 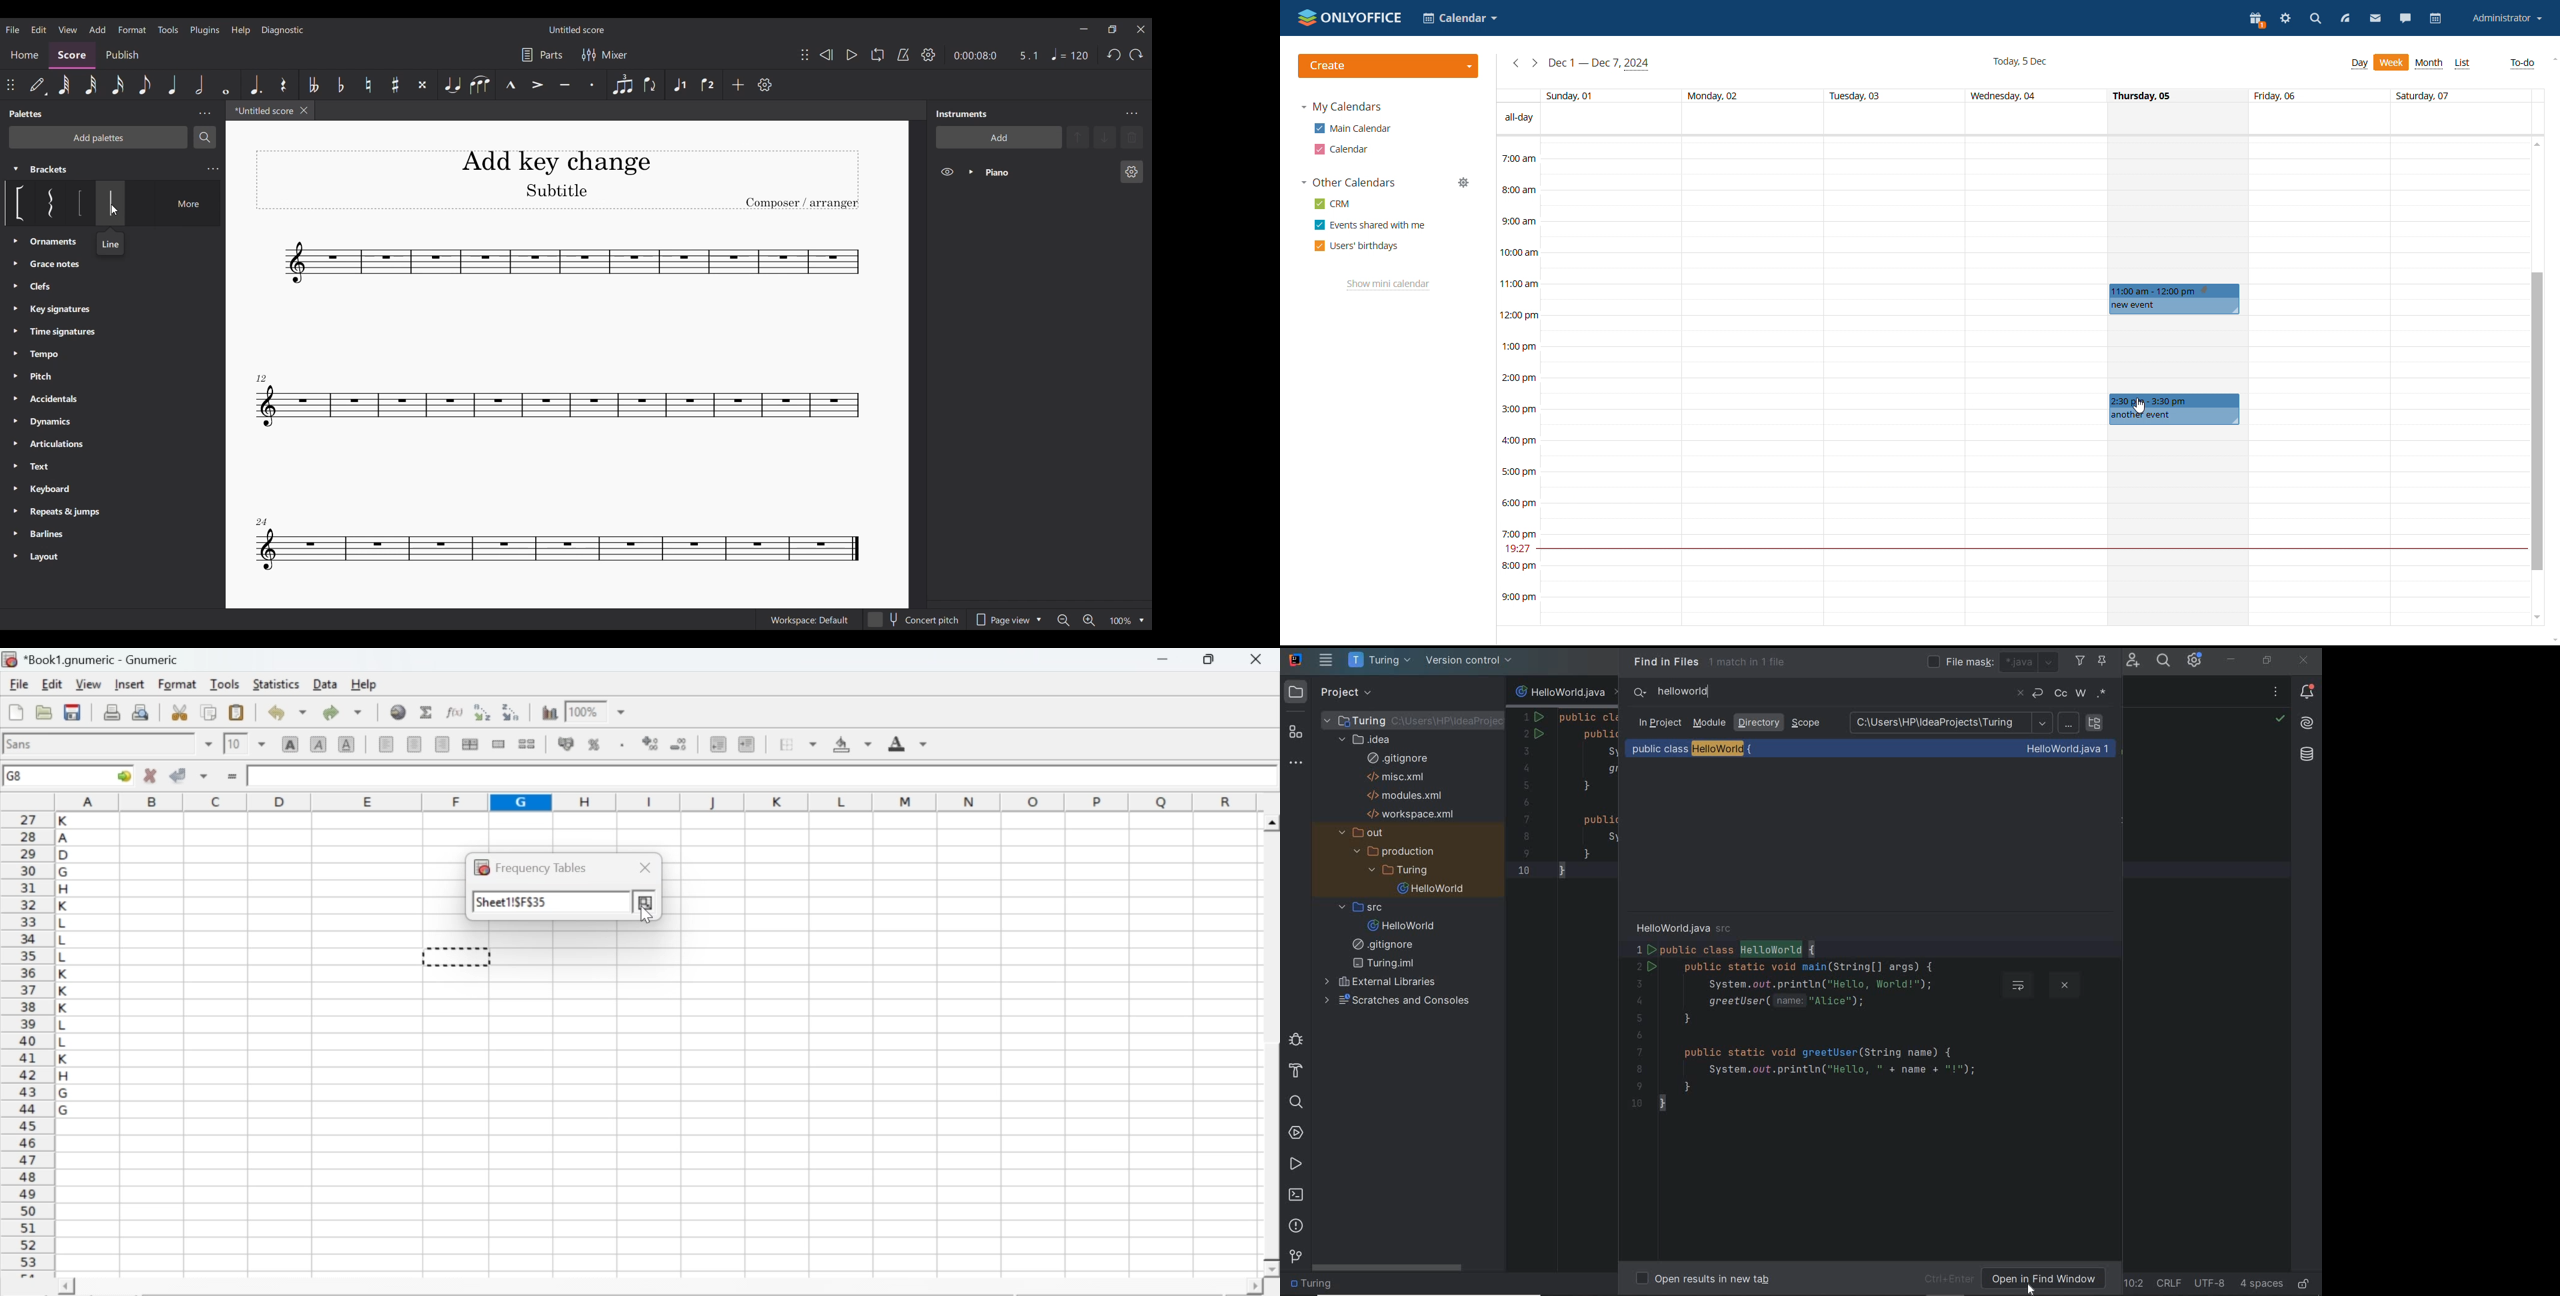 What do you see at coordinates (128, 683) in the screenshot?
I see `insert` at bounding box center [128, 683].